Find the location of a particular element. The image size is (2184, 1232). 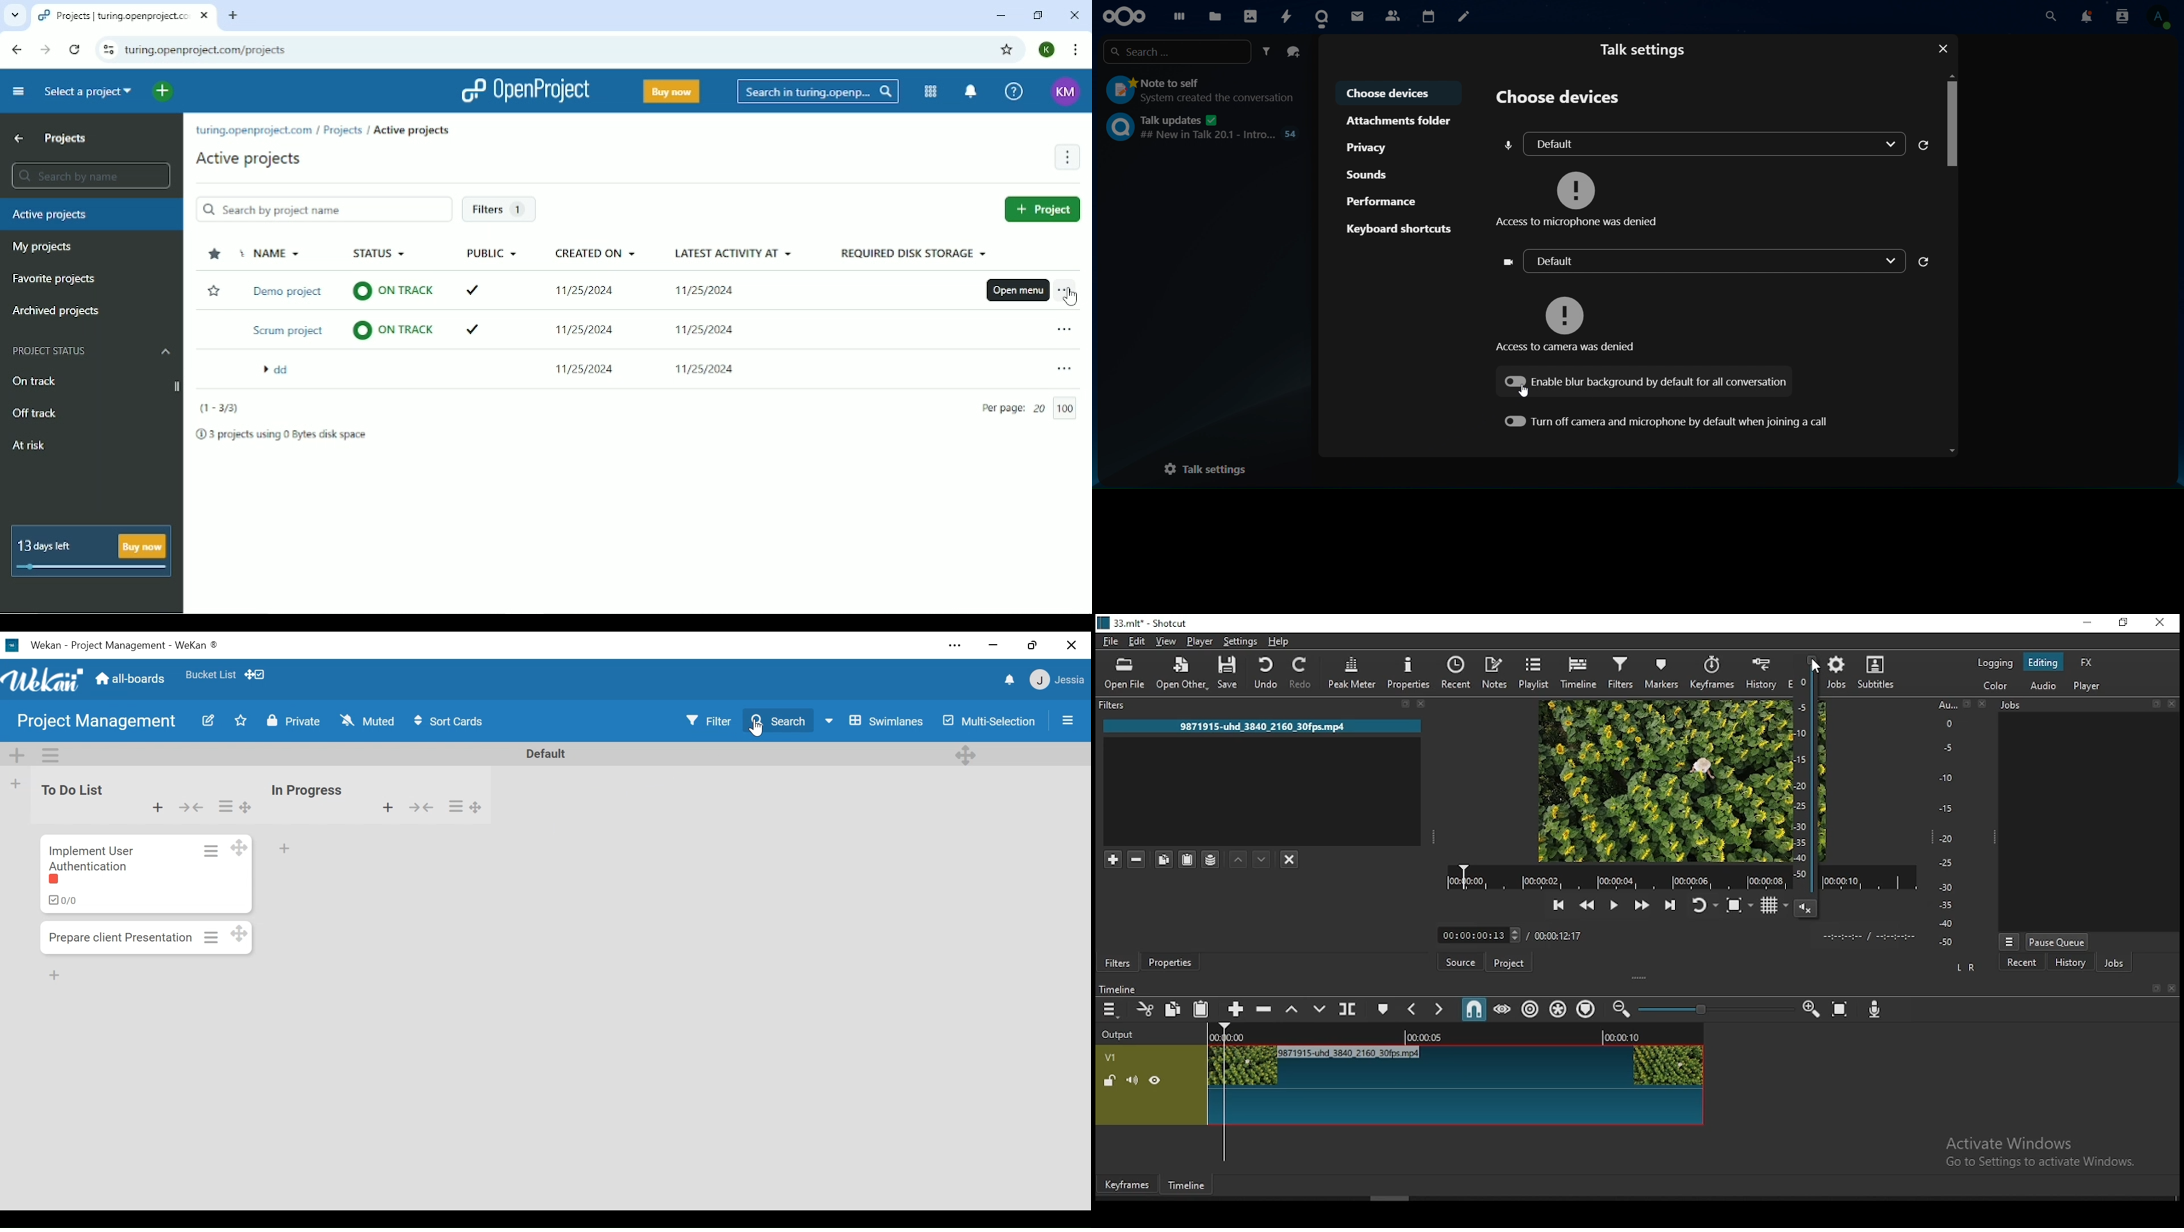

next marker is located at coordinates (1439, 1011).